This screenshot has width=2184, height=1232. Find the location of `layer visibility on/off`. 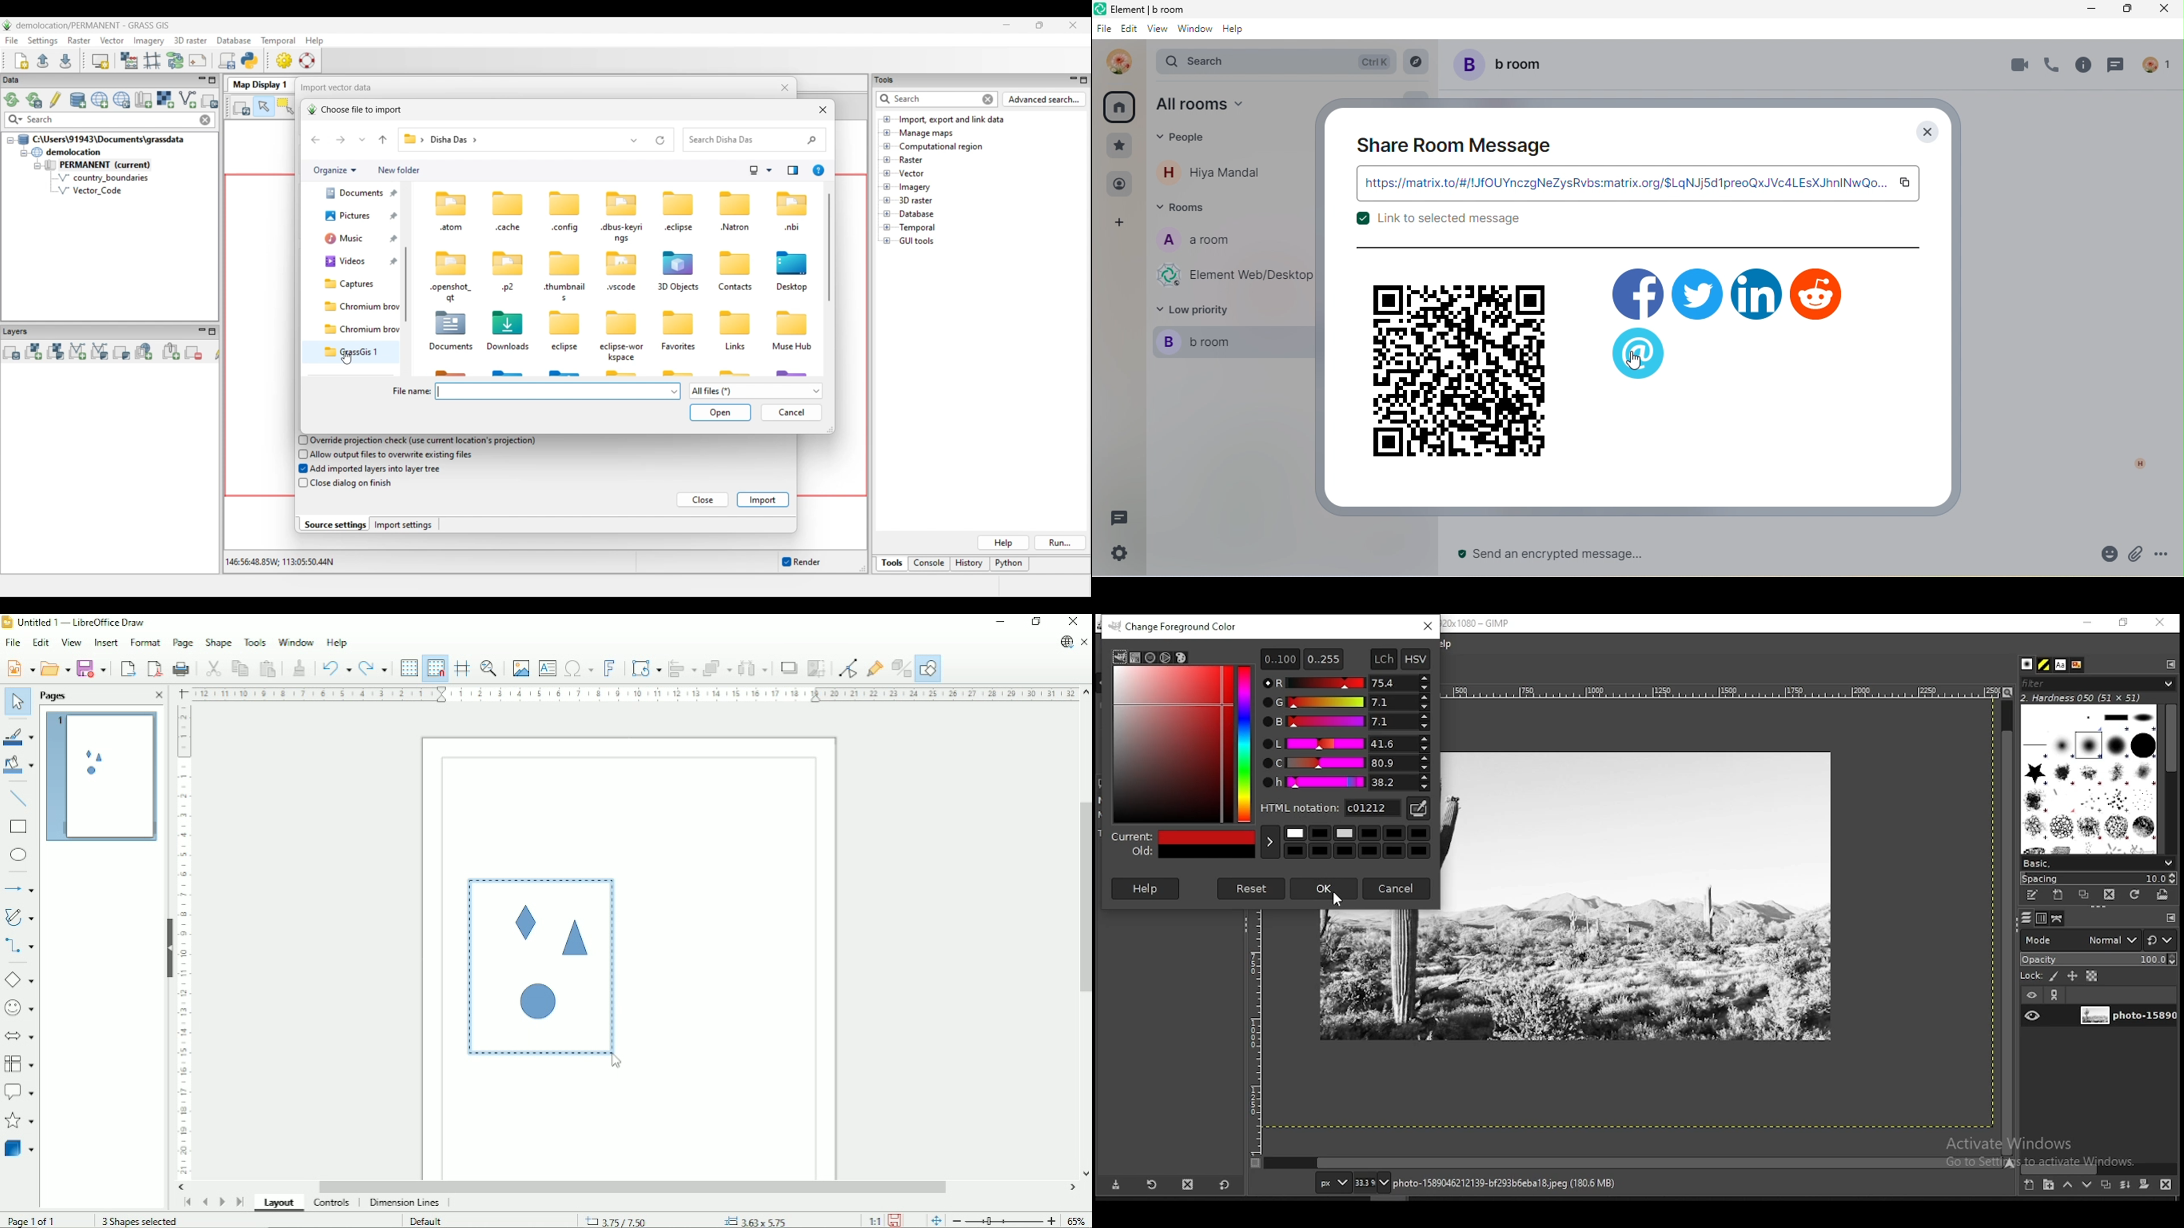

layer visibility on/off is located at coordinates (2033, 1016).